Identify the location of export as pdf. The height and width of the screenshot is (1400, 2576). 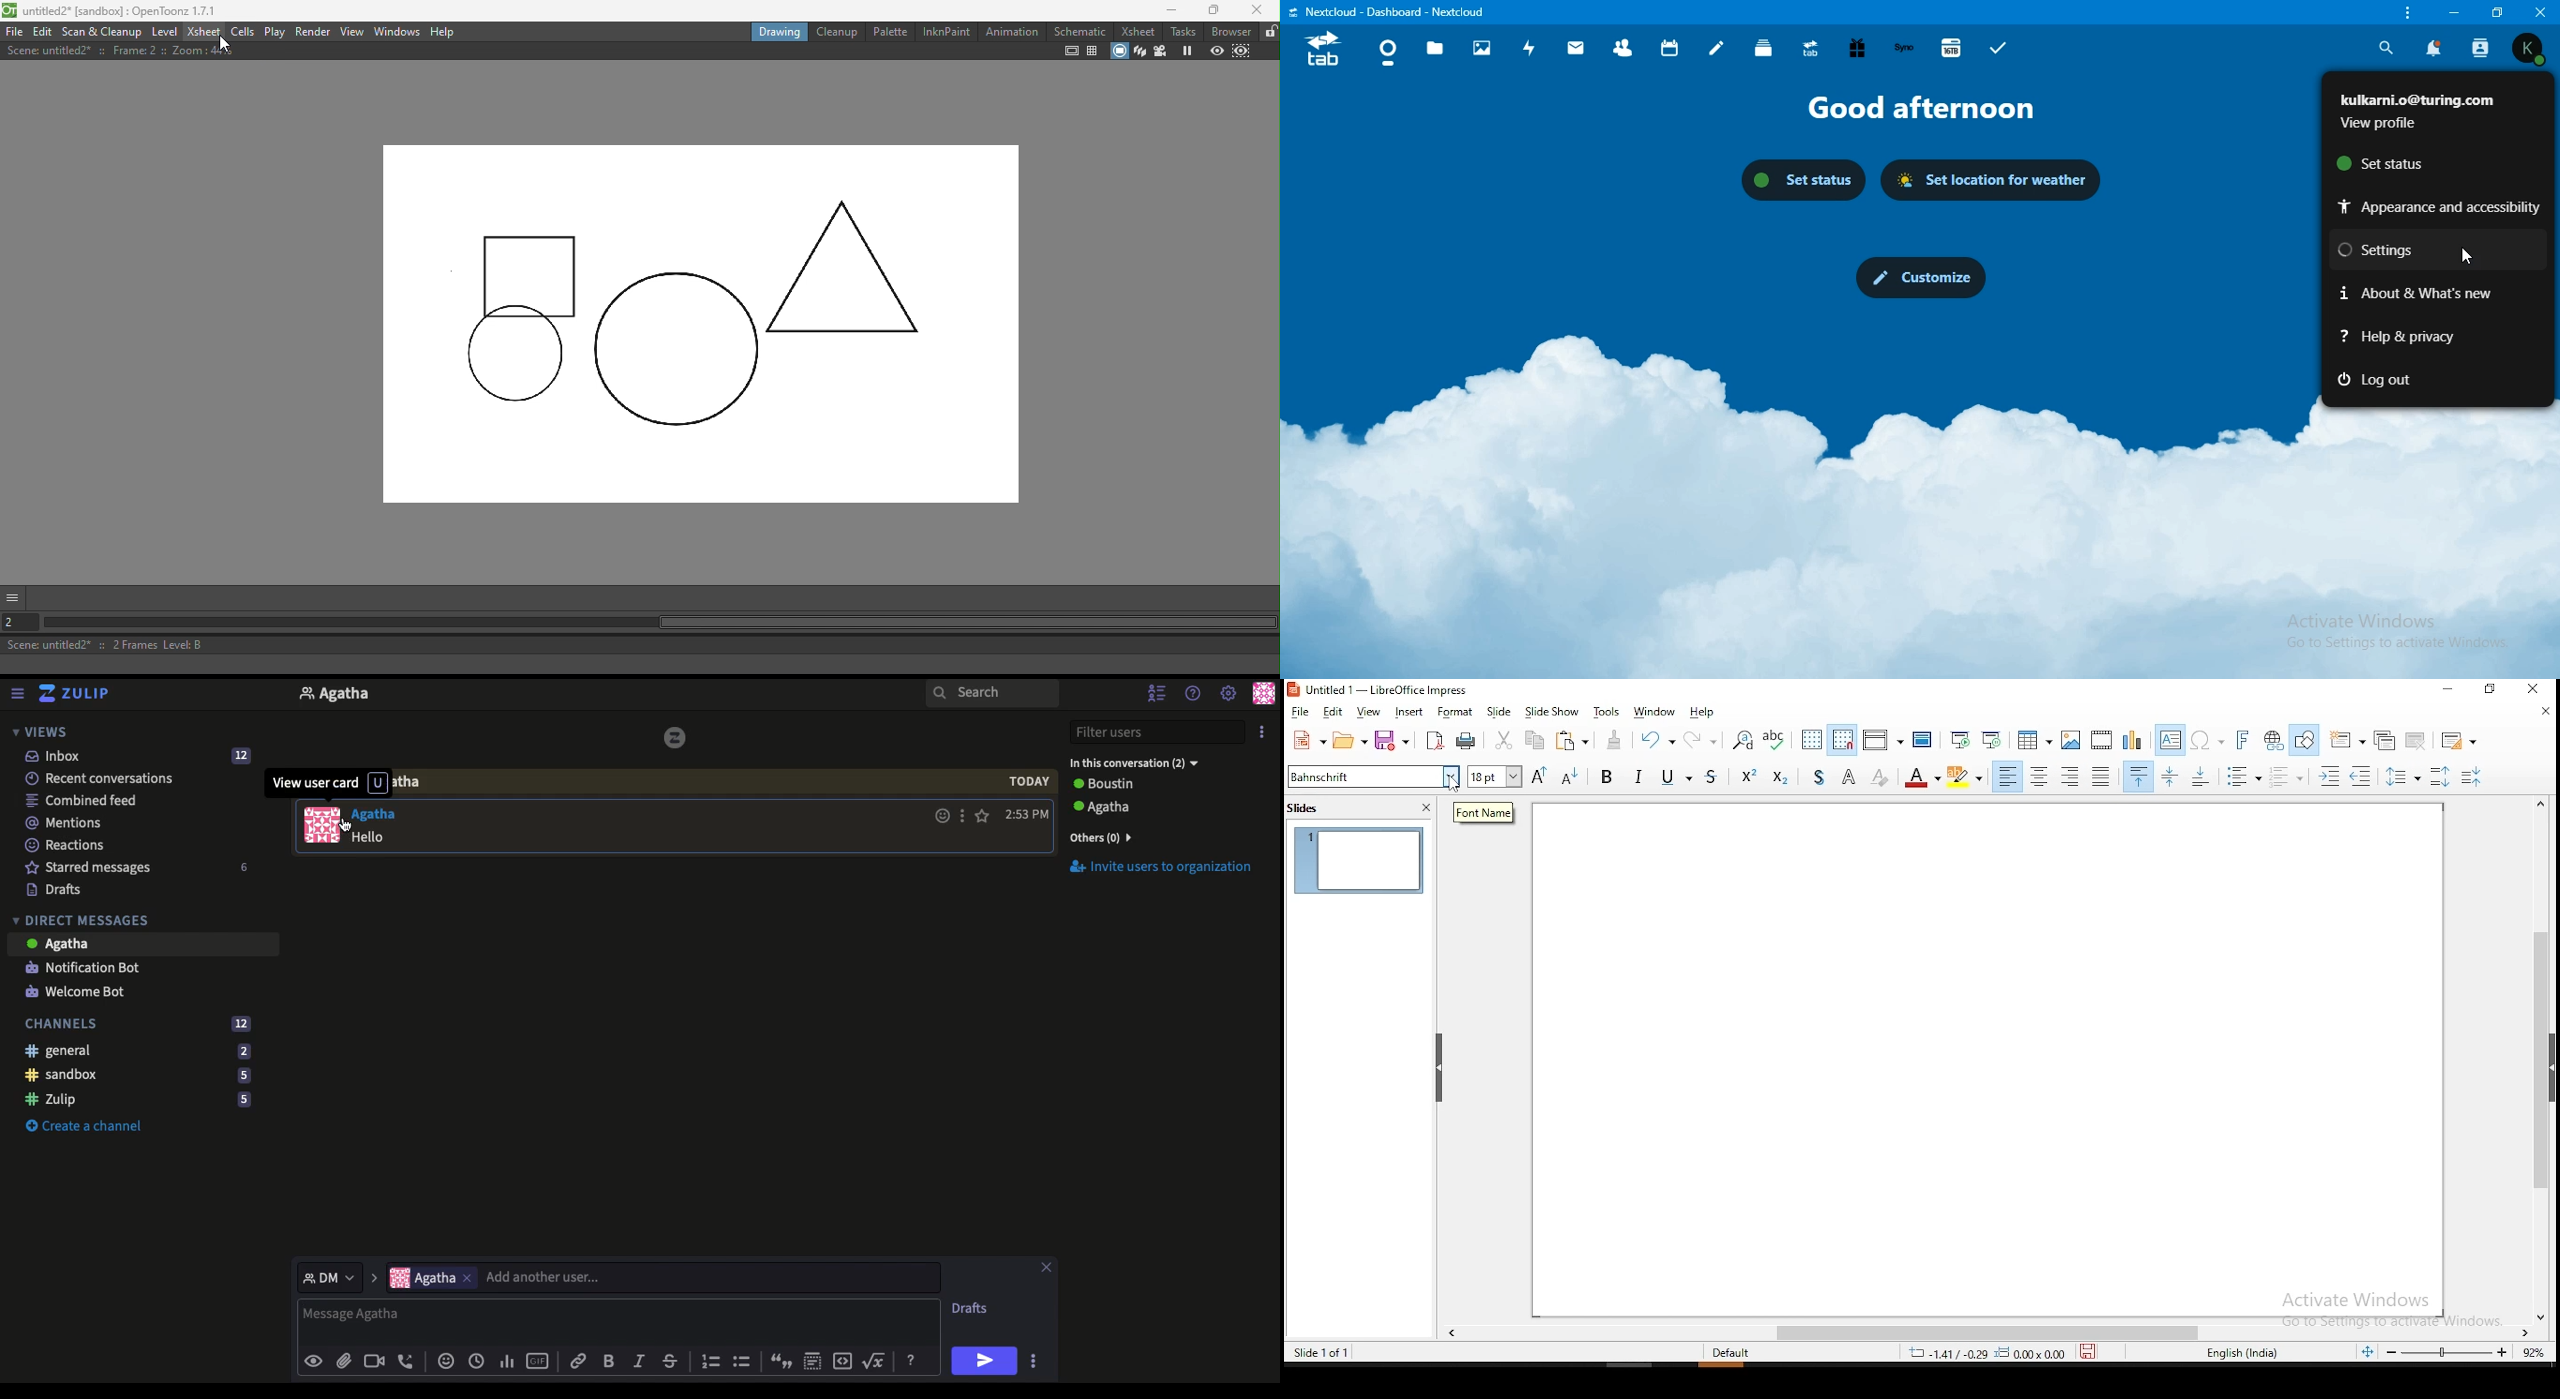
(1435, 740).